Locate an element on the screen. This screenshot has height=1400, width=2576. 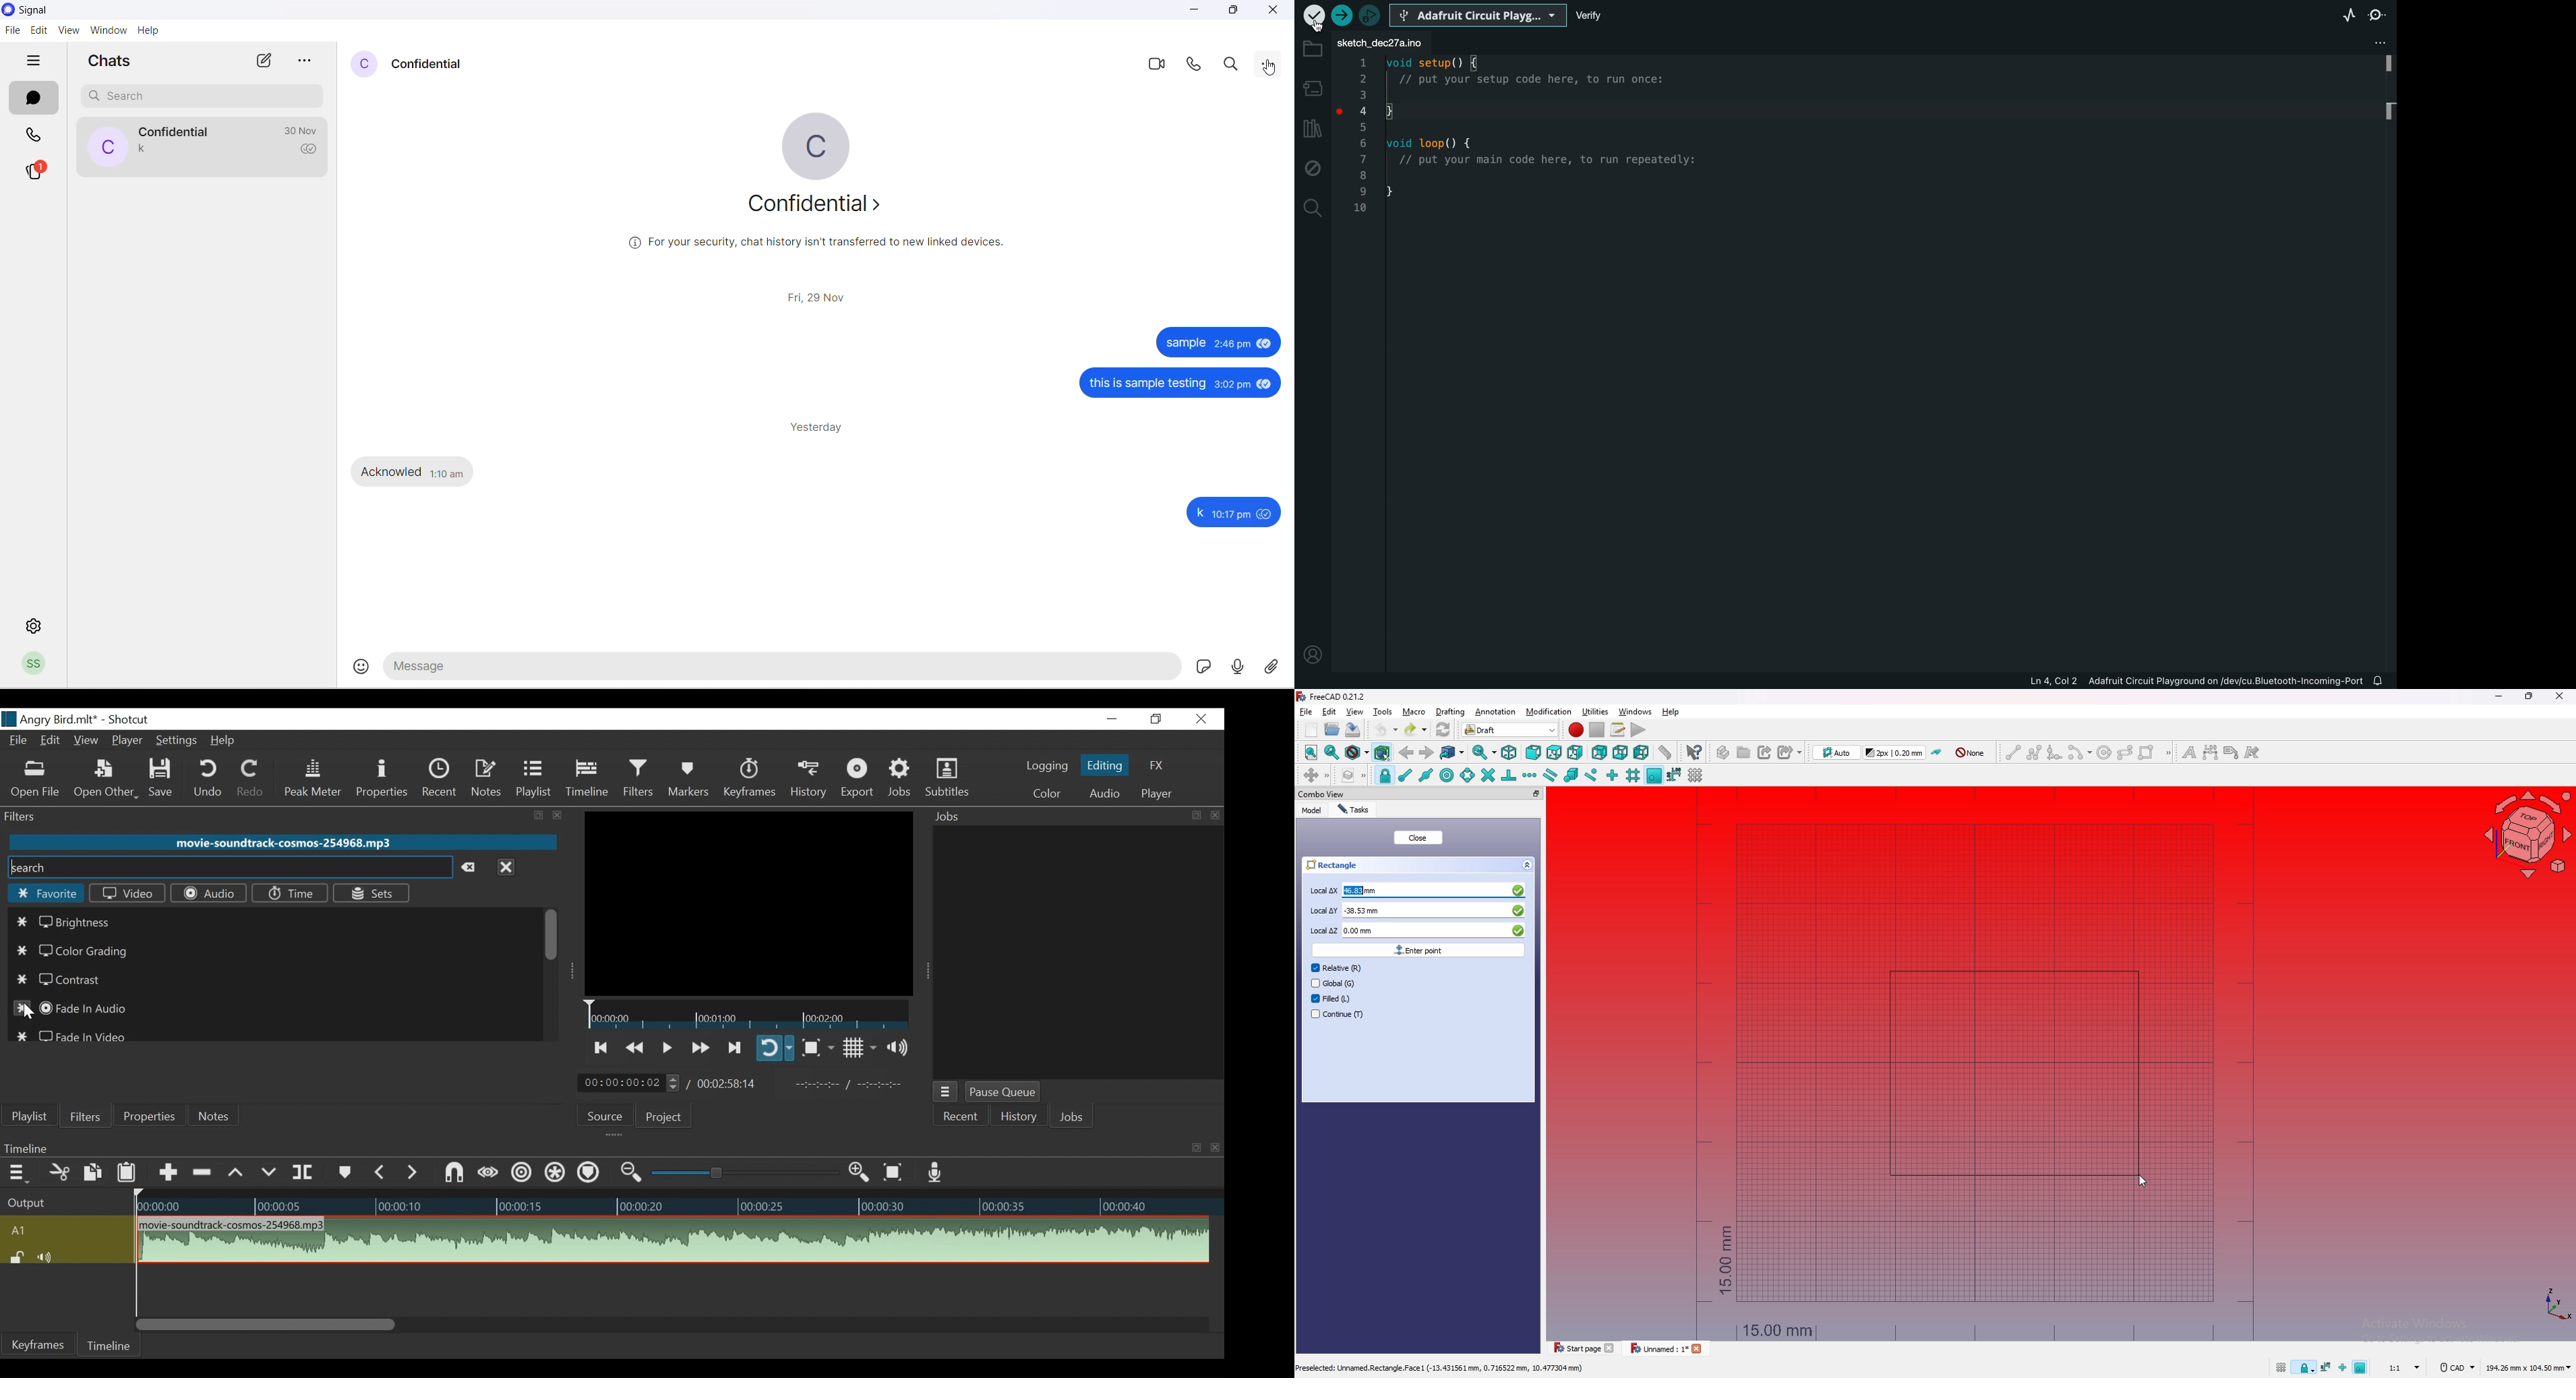
Previous marker is located at coordinates (381, 1171).